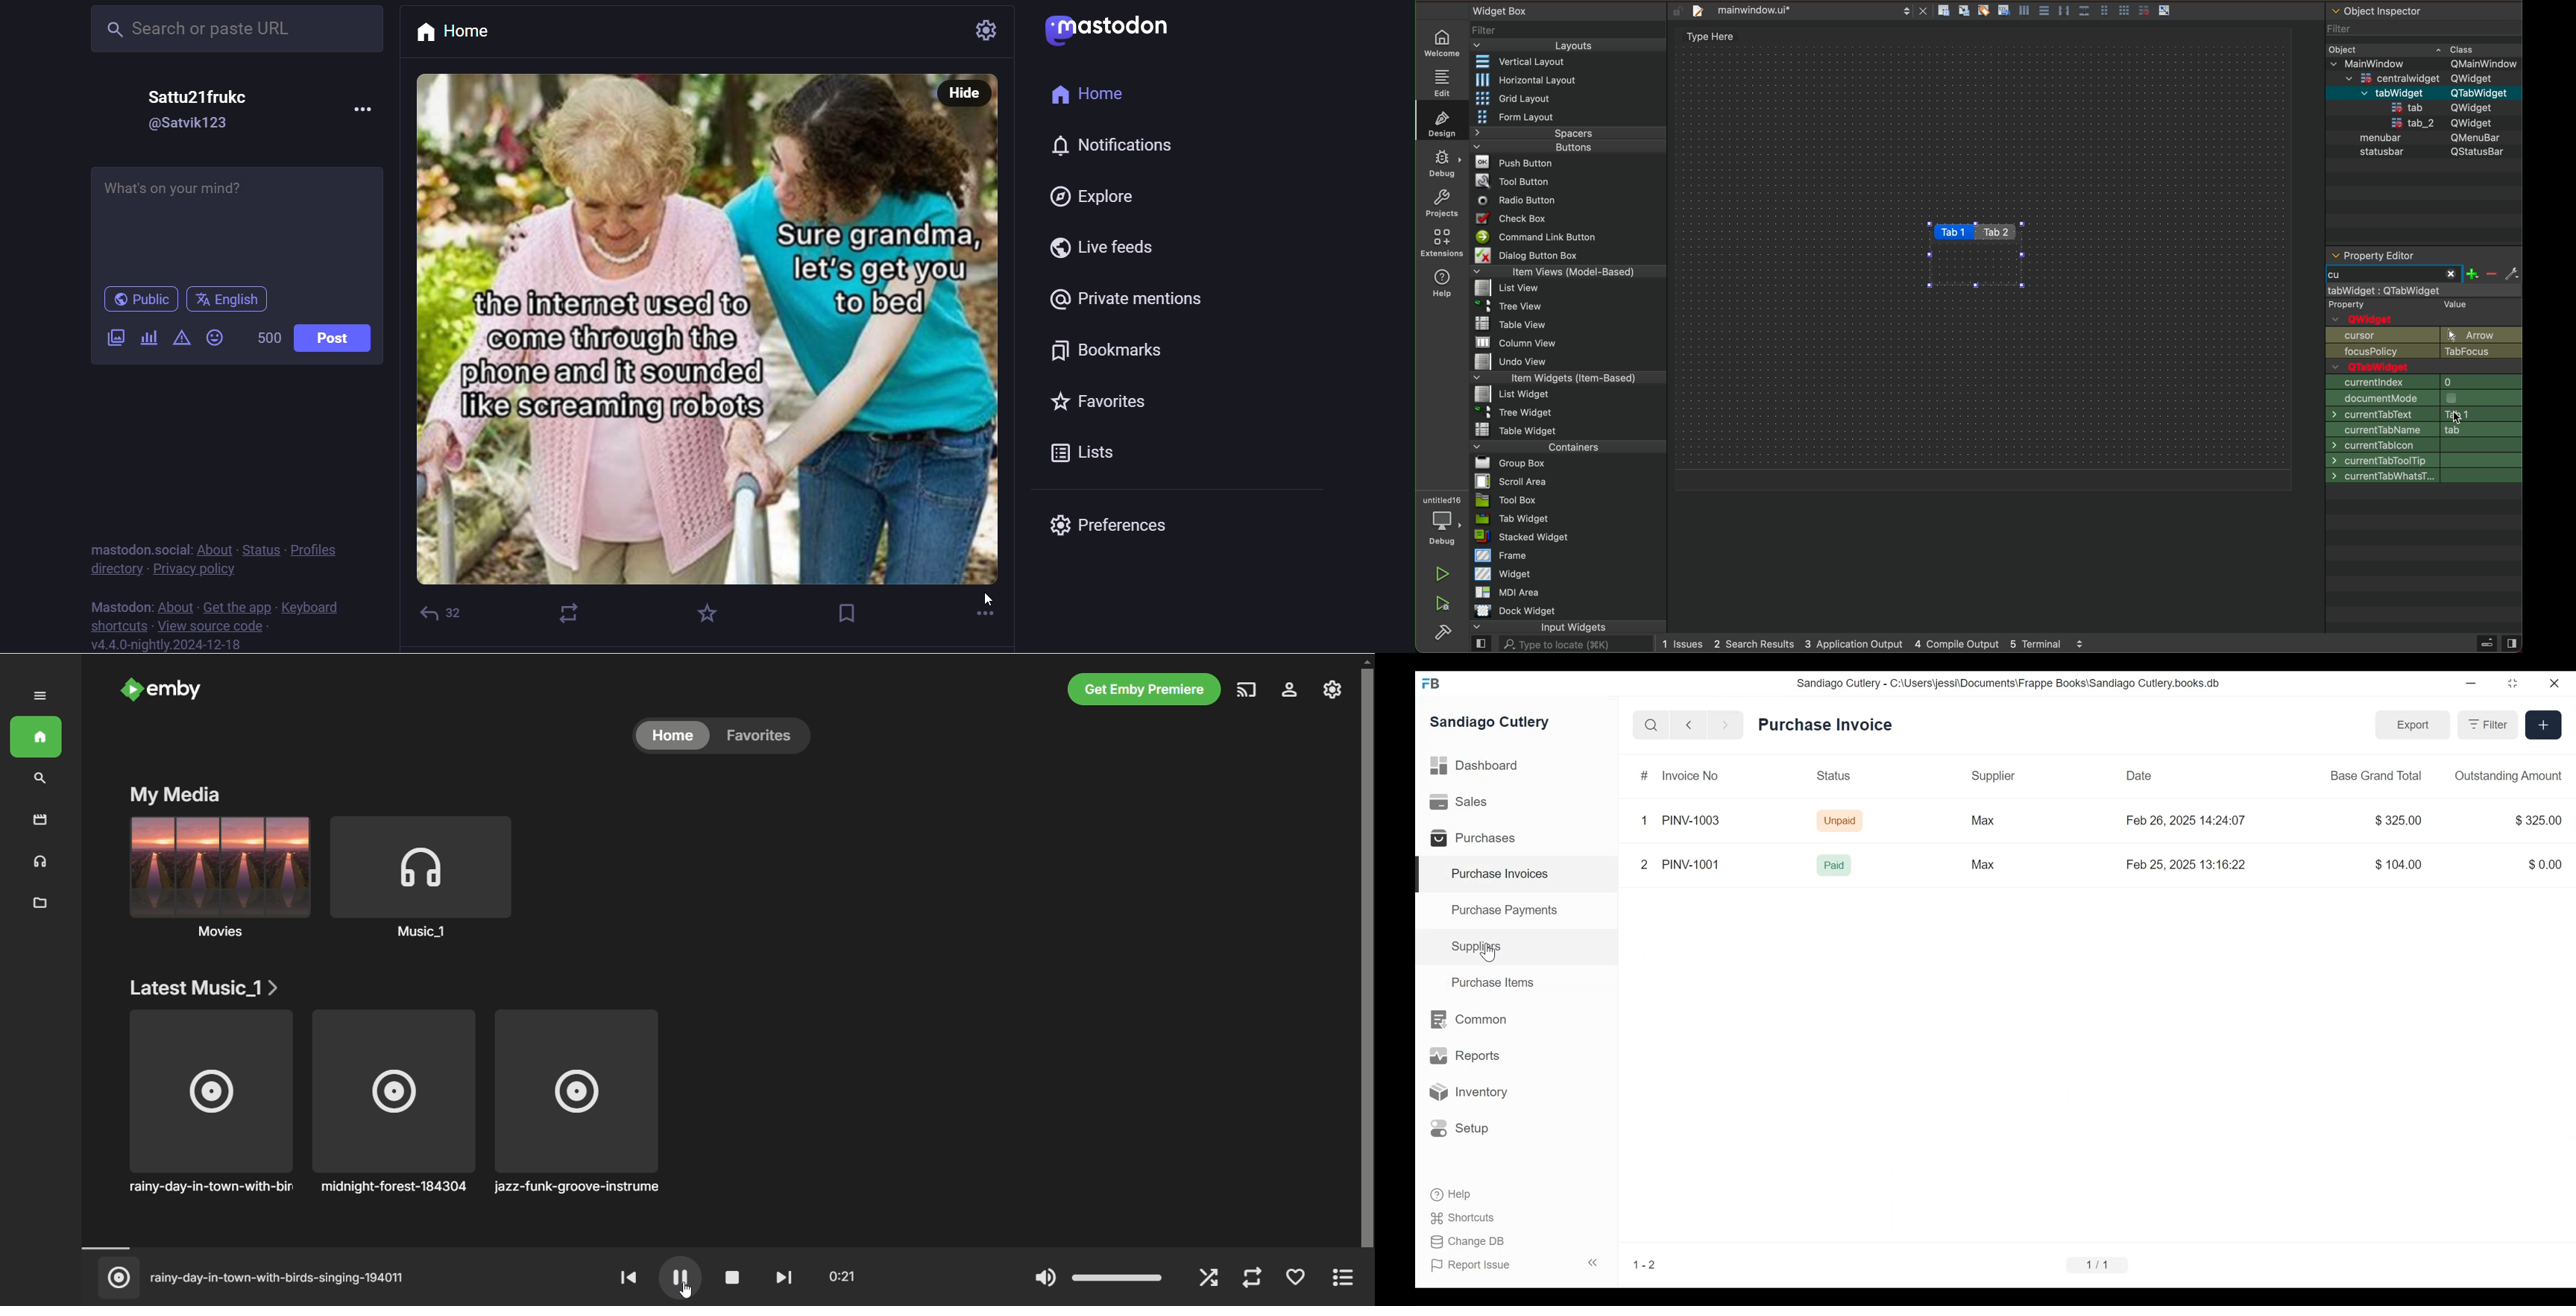 The image size is (2576, 1316). What do you see at coordinates (2384, 153) in the screenshot?
I see `statusbar` at bounding box center [2384, 153].